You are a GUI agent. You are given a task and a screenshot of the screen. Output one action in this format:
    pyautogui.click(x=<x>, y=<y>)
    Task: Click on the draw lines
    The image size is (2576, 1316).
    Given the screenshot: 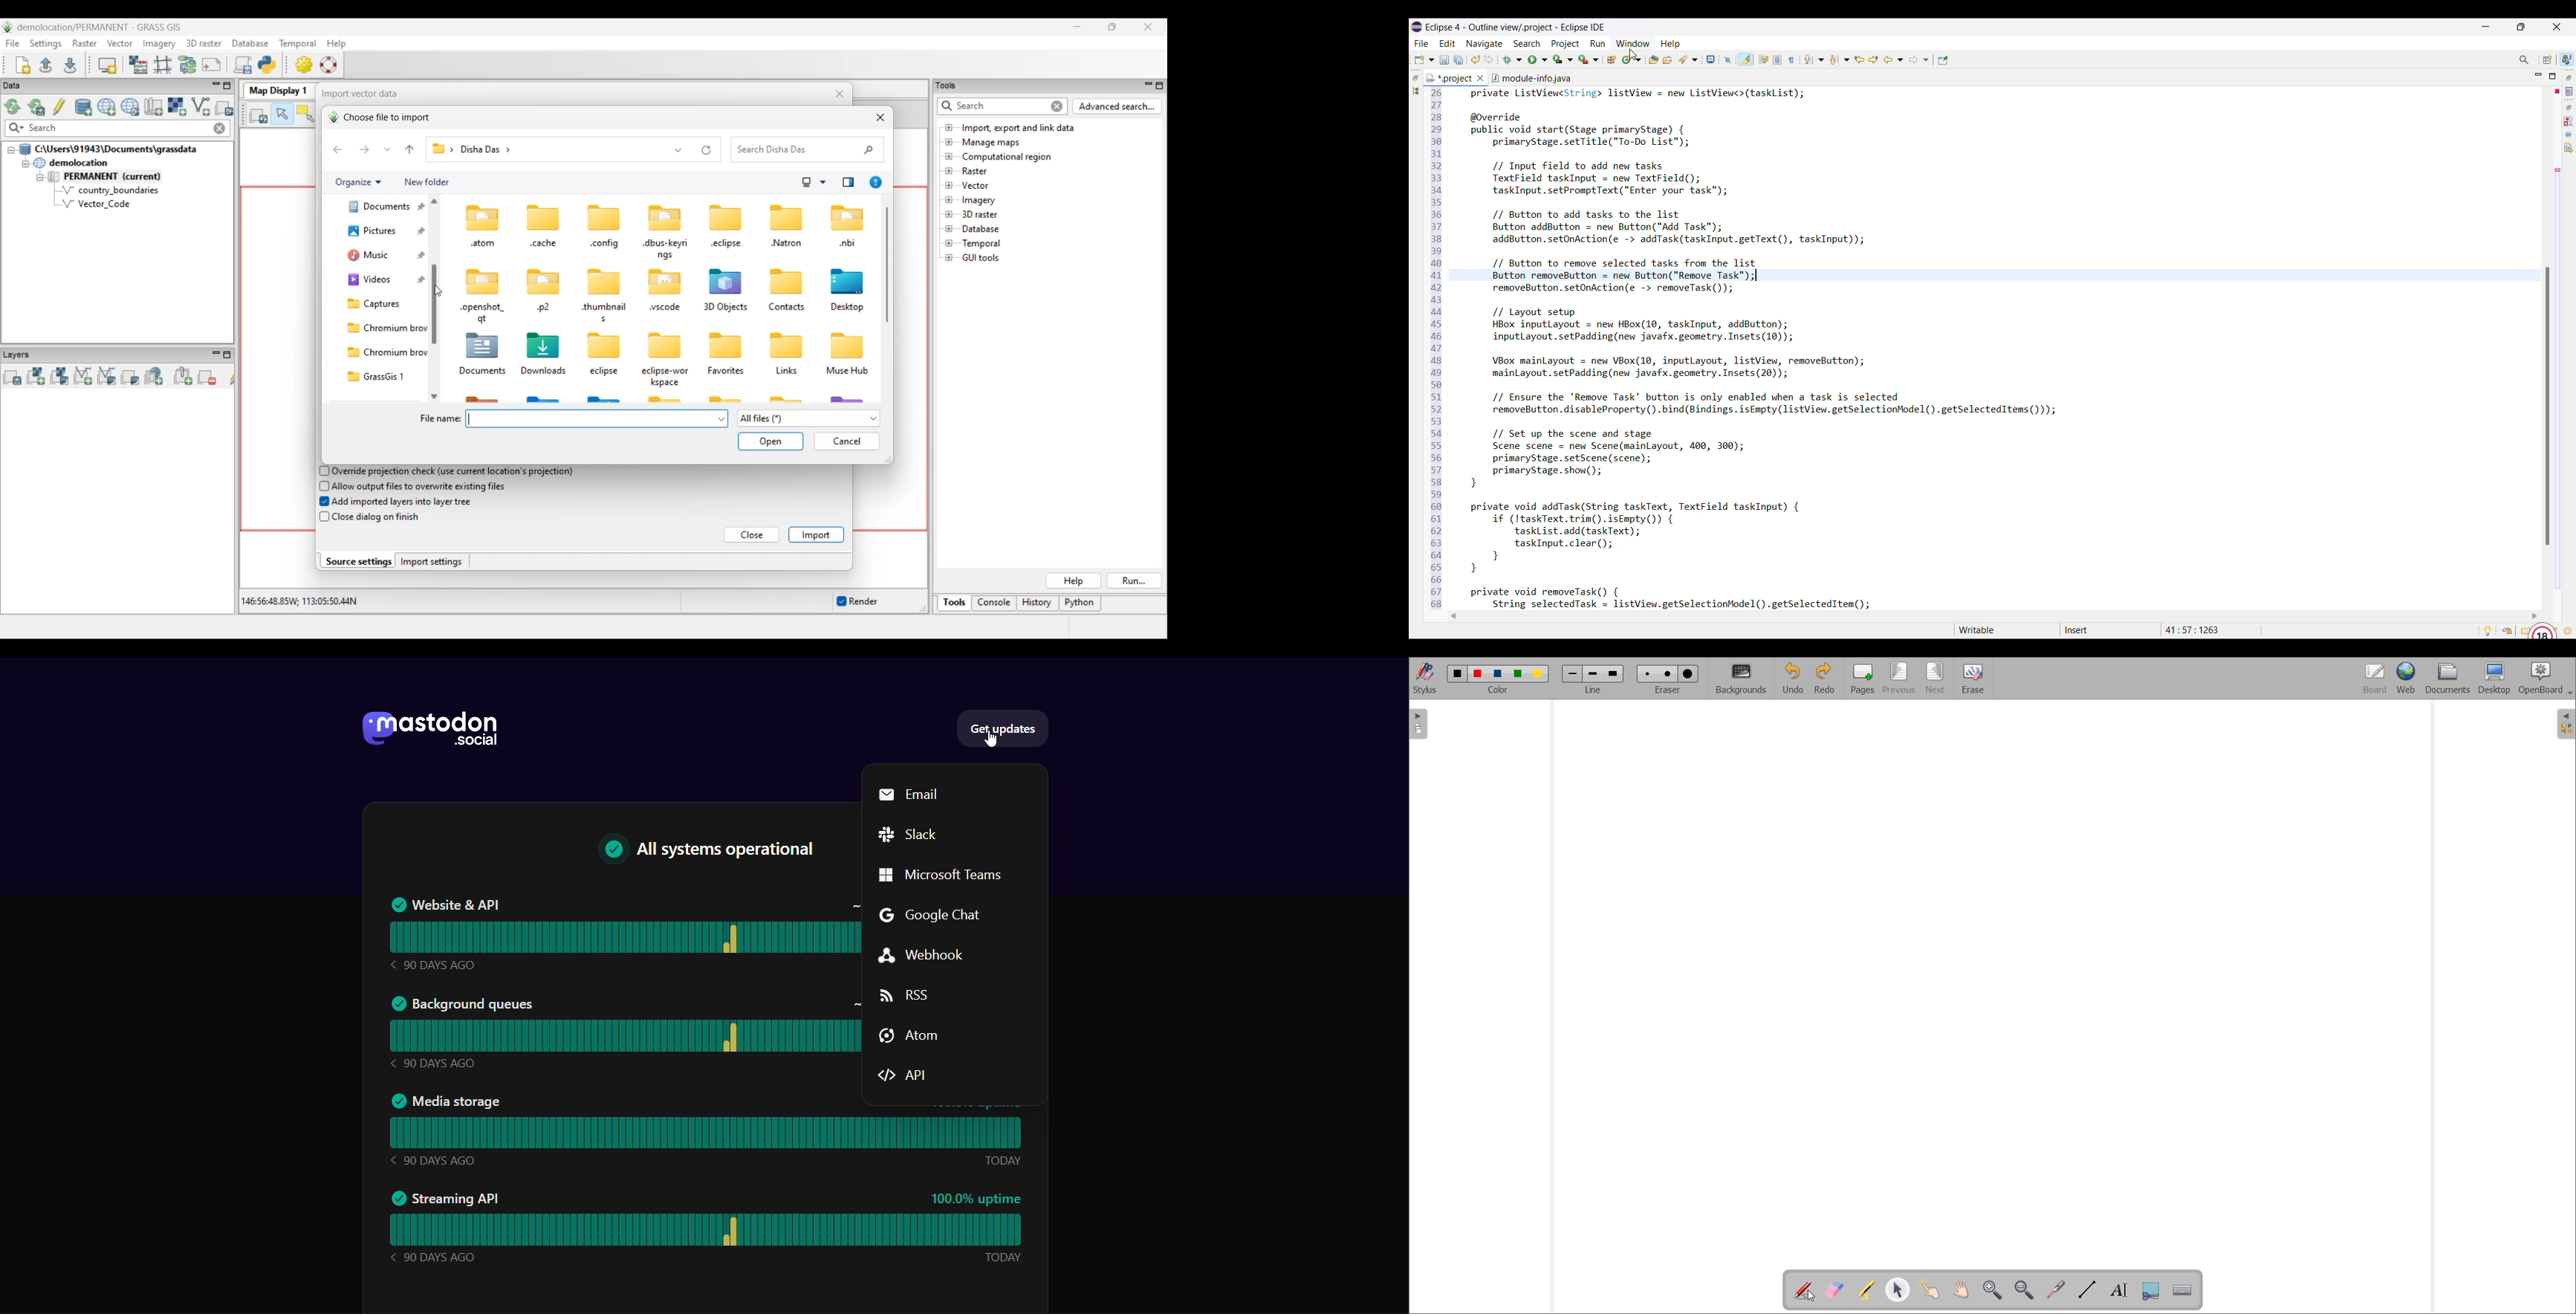 What is the action you would take?
    pyautogui.click(x=2087, y=1290)
    